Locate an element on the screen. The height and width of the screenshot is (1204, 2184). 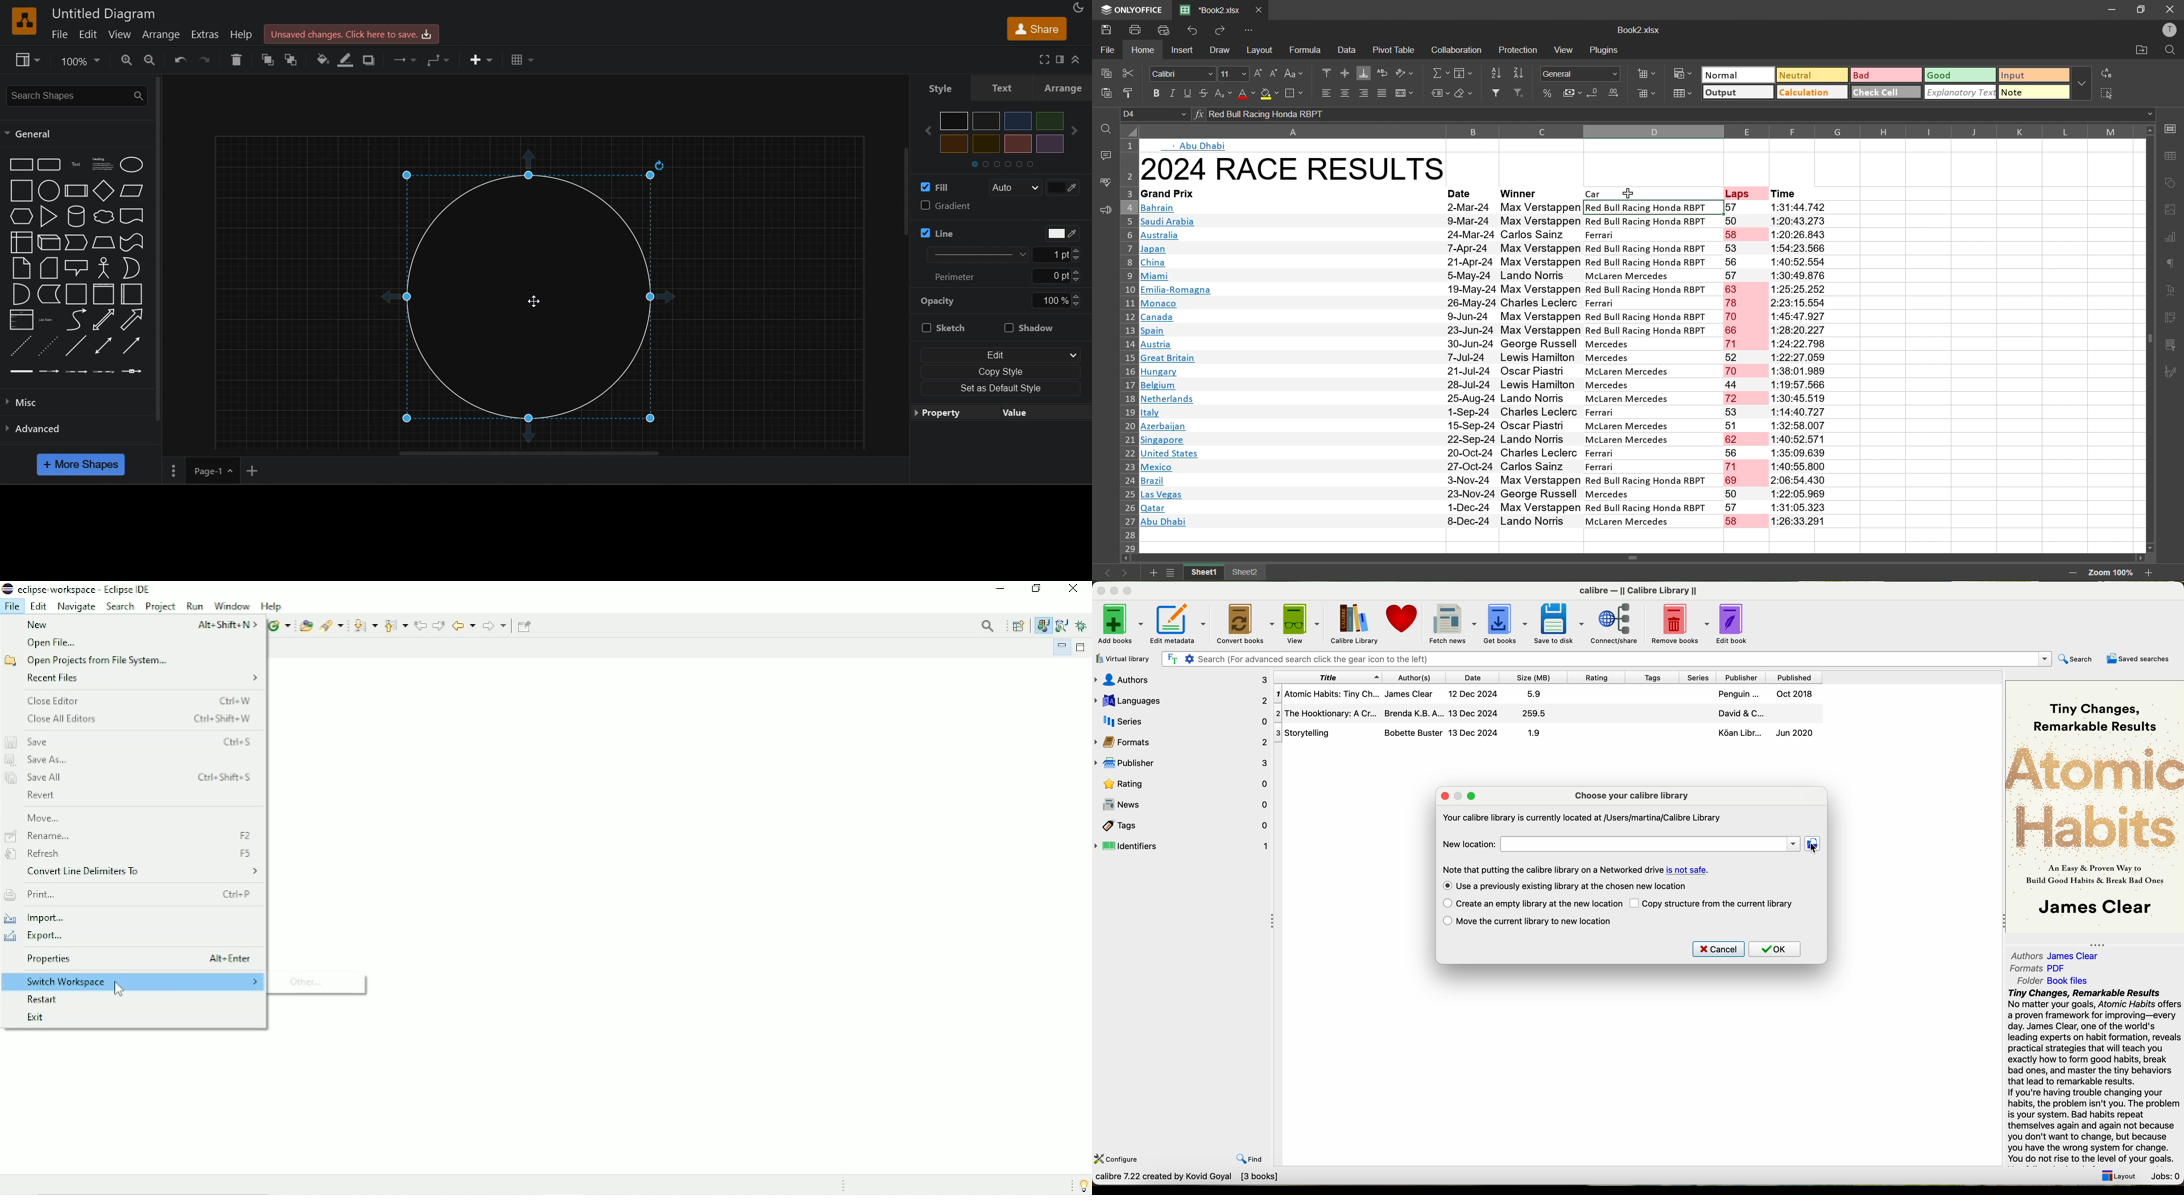
to front is located at coordinates (267, 60).